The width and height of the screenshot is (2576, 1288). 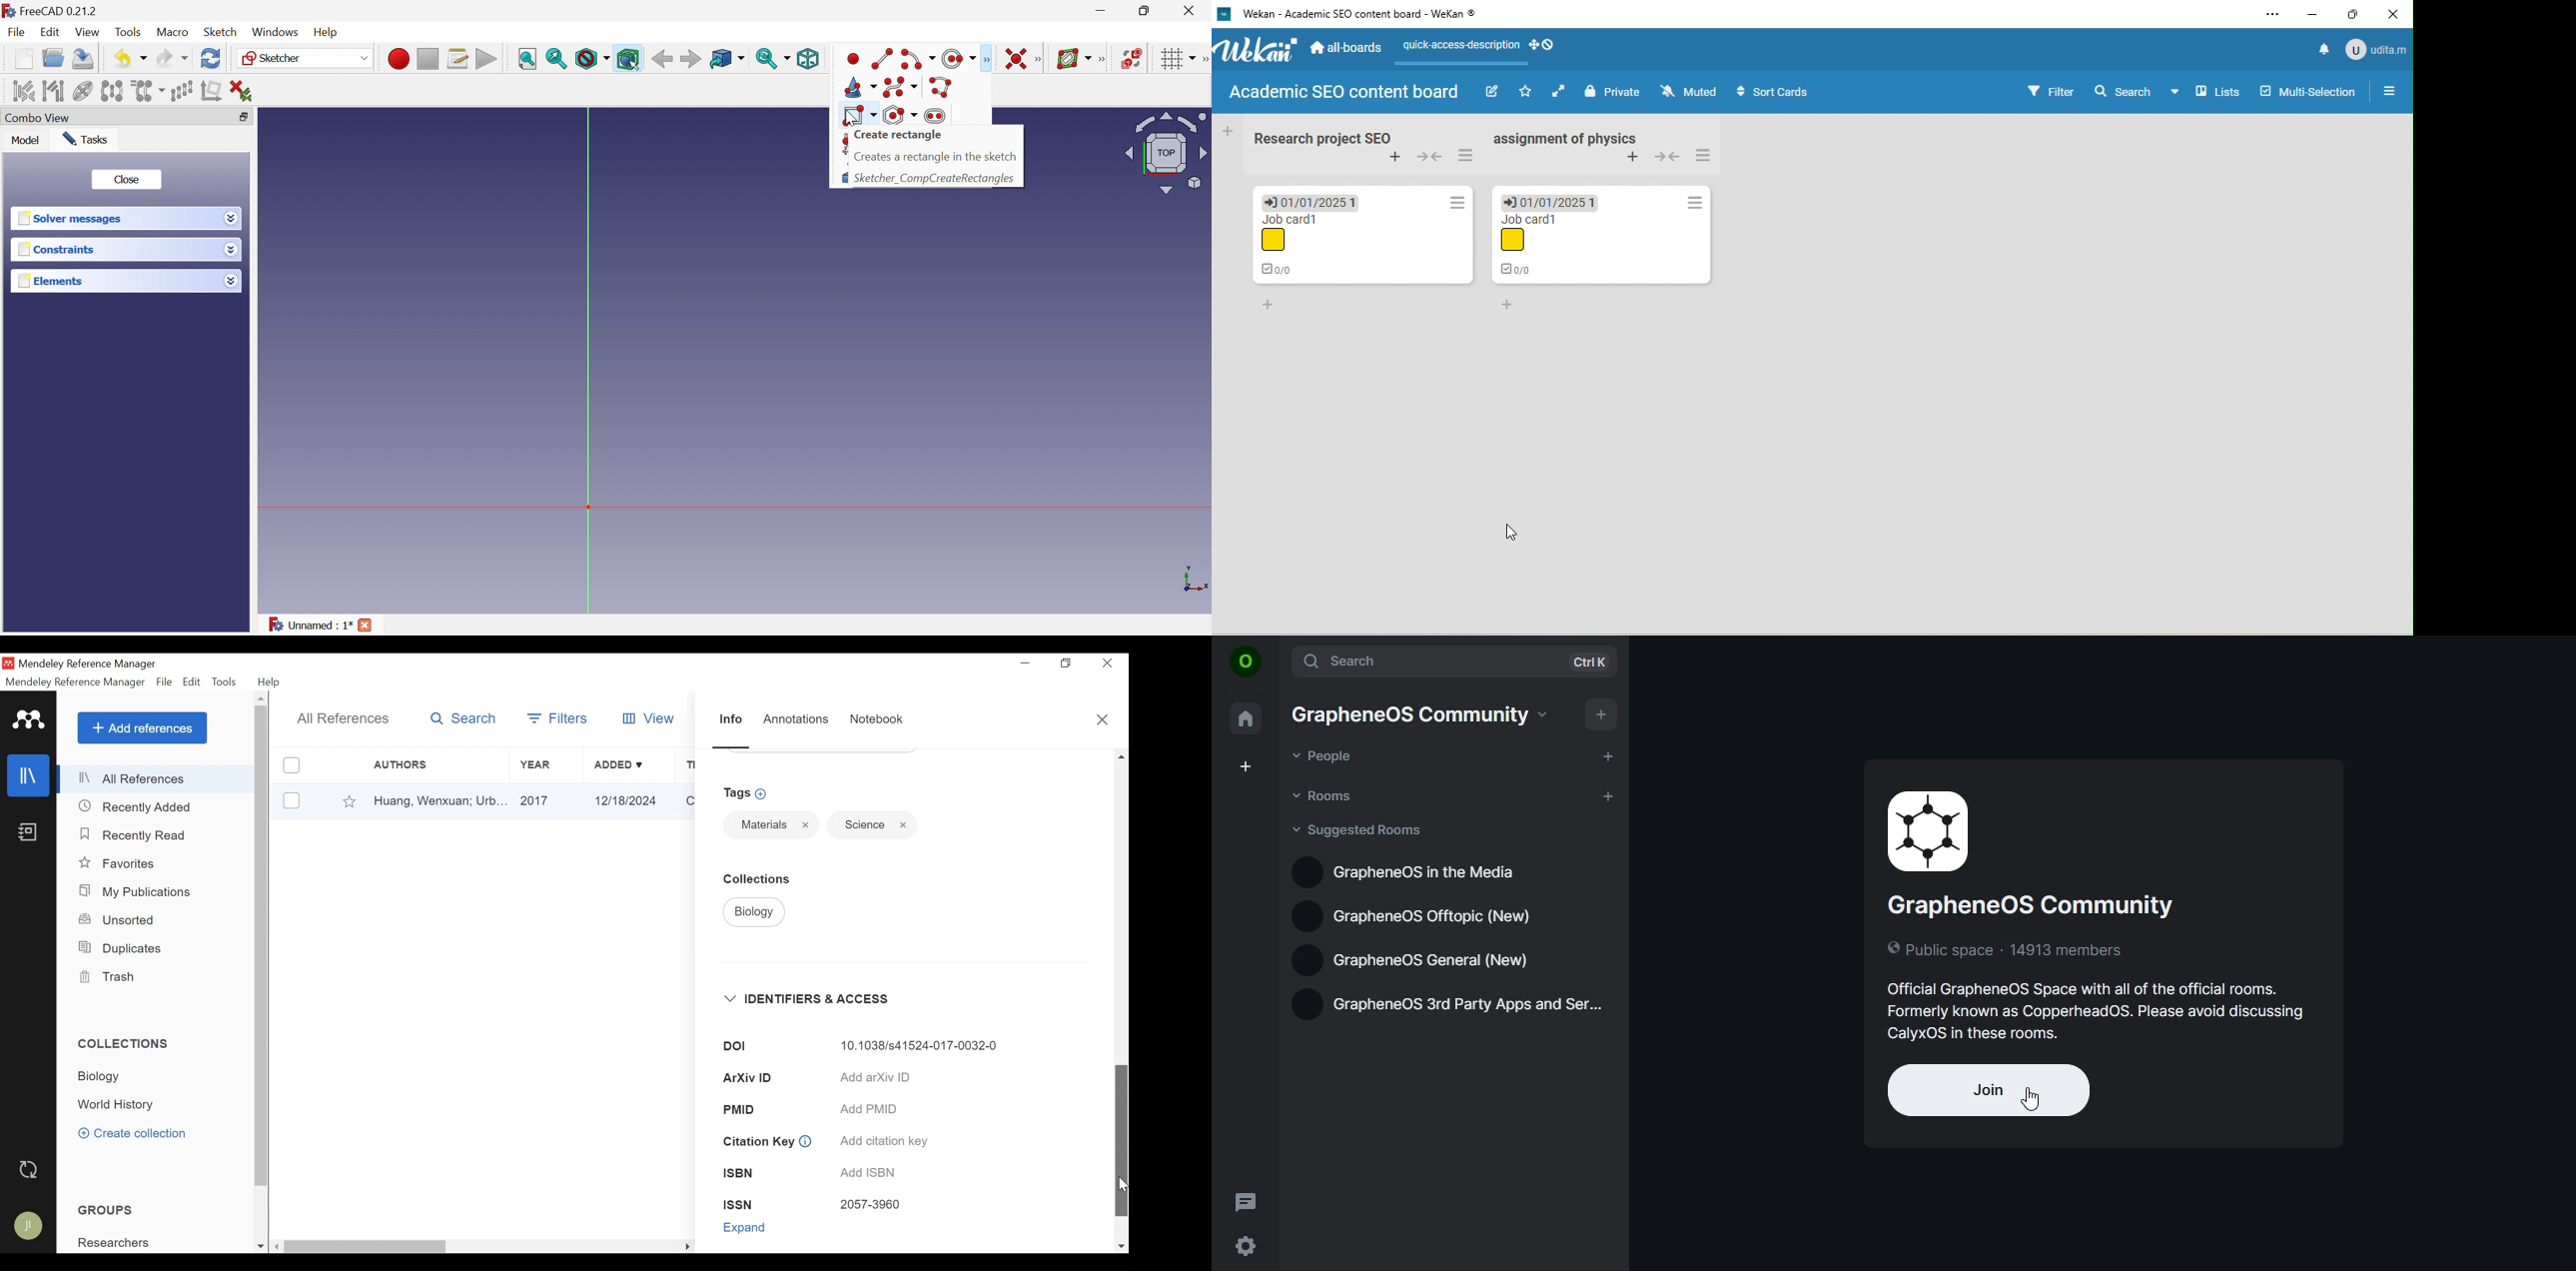 I want to click on Scroll Rigt, so click(x=686, y=1247).